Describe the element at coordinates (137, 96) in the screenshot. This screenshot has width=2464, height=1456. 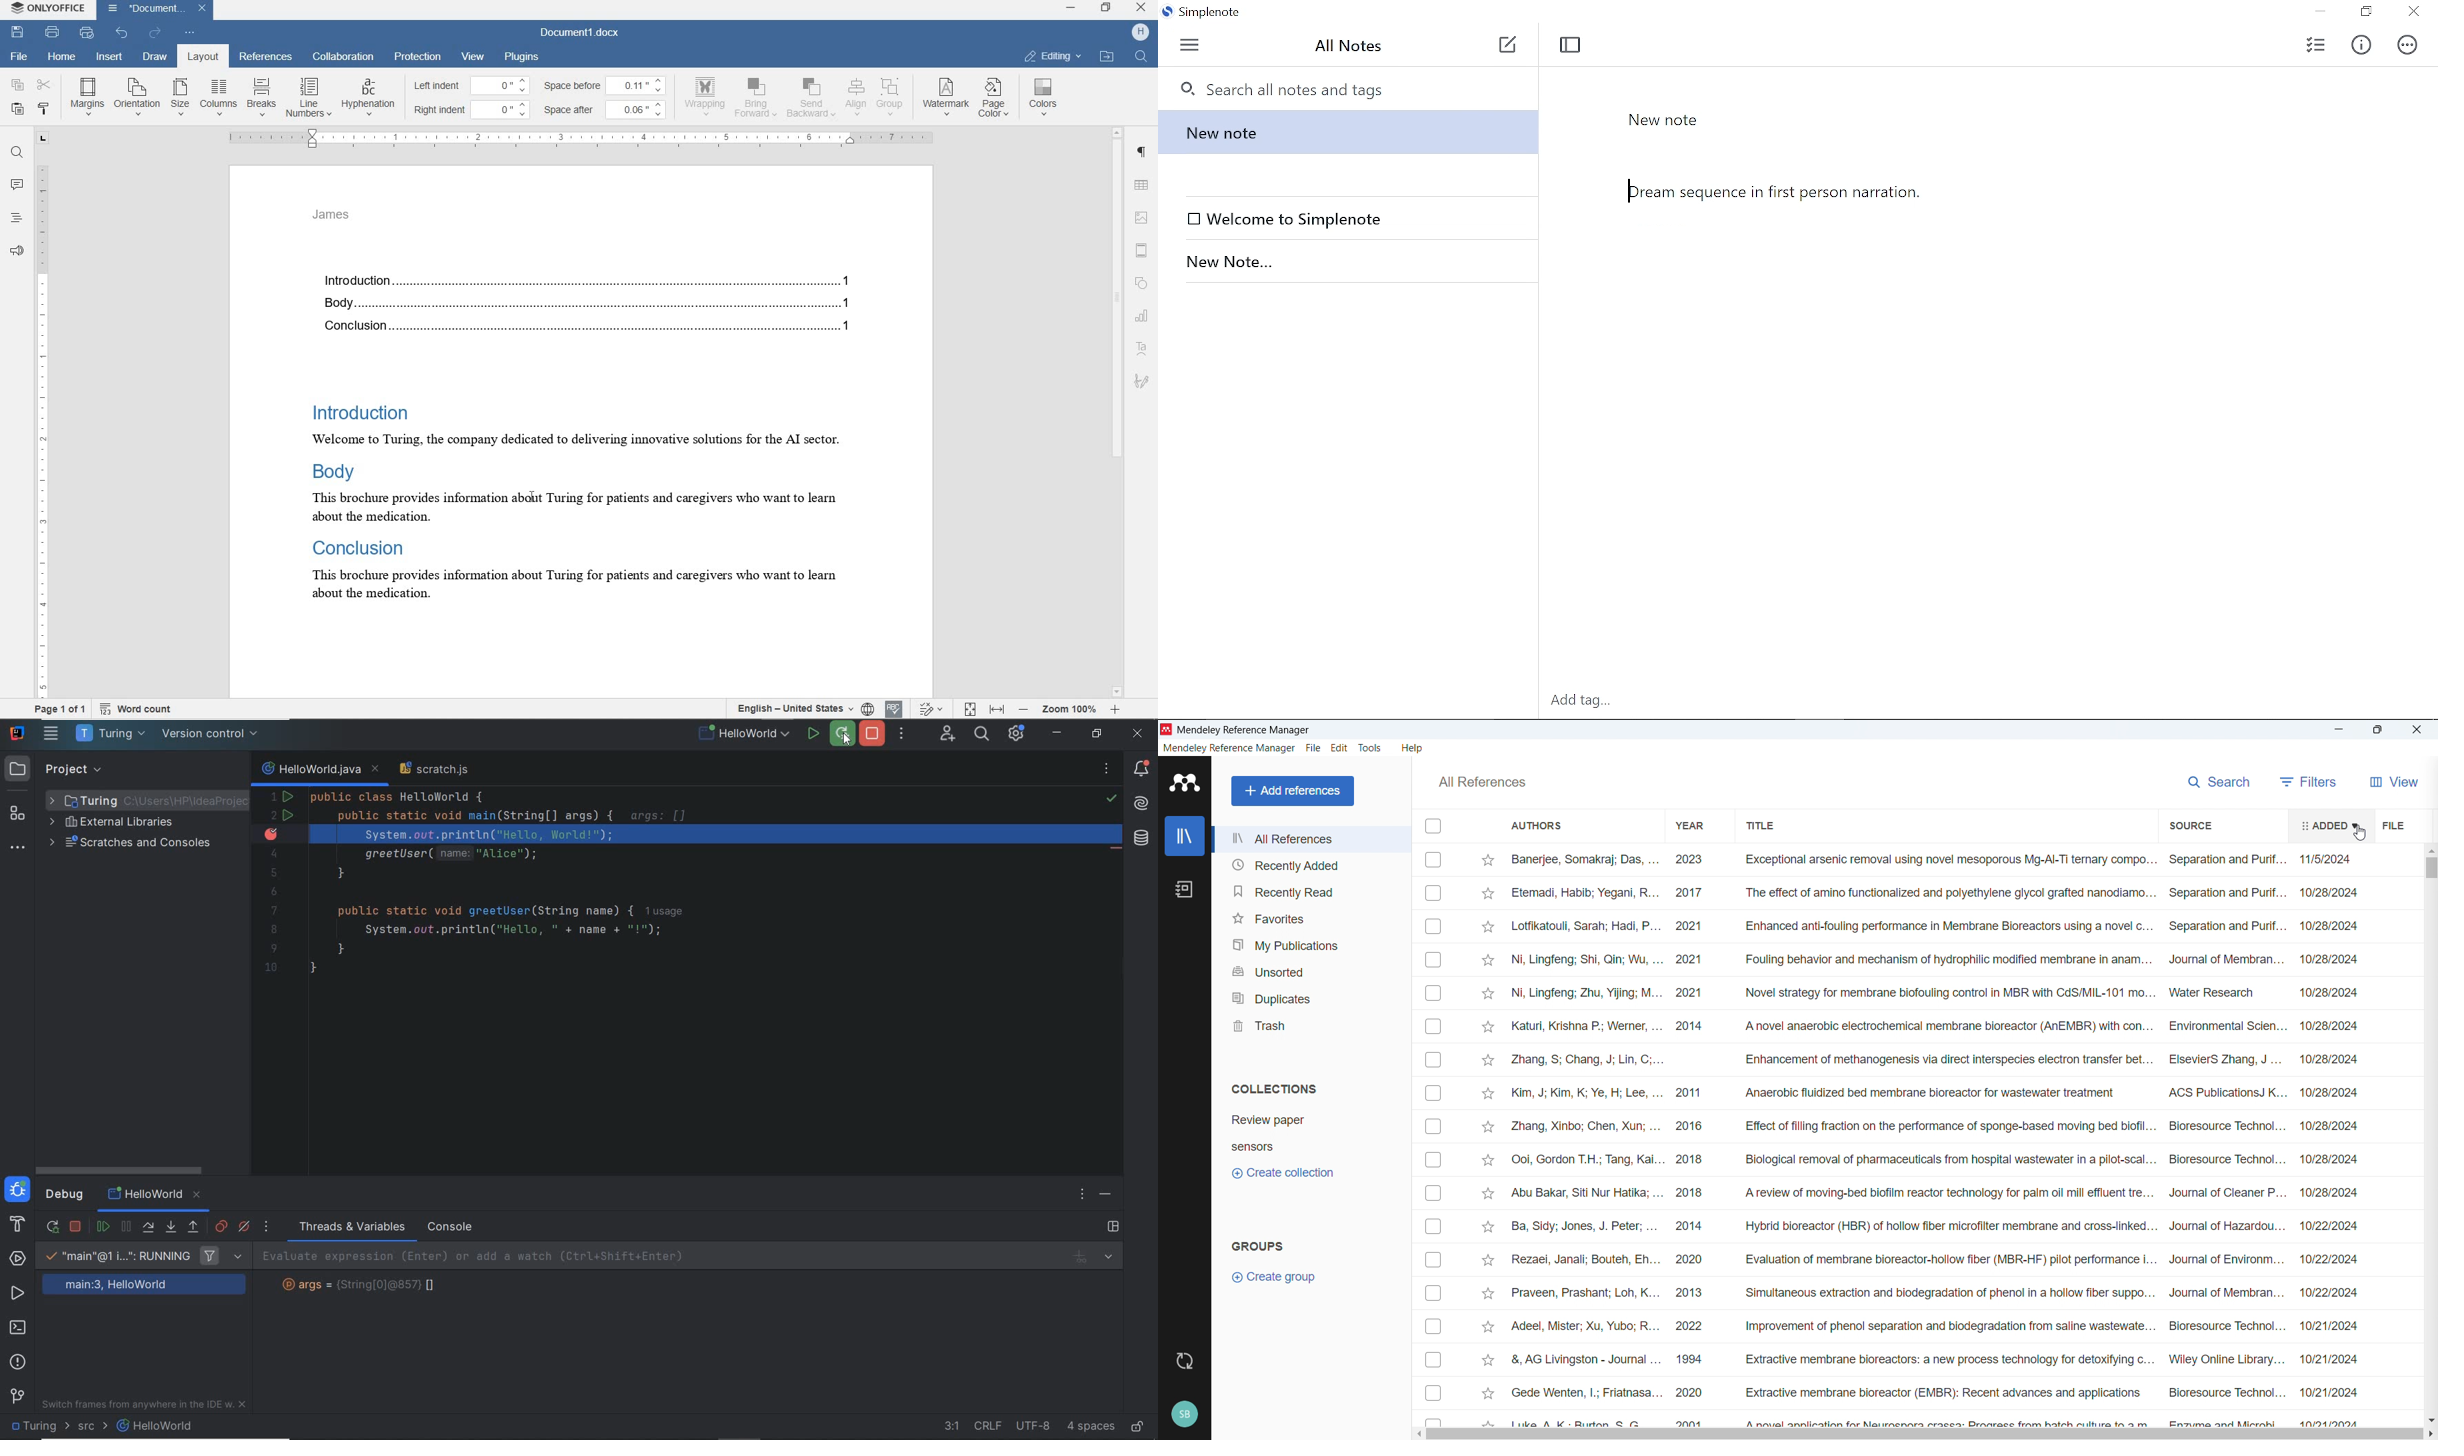
I see `orientation` at that location.